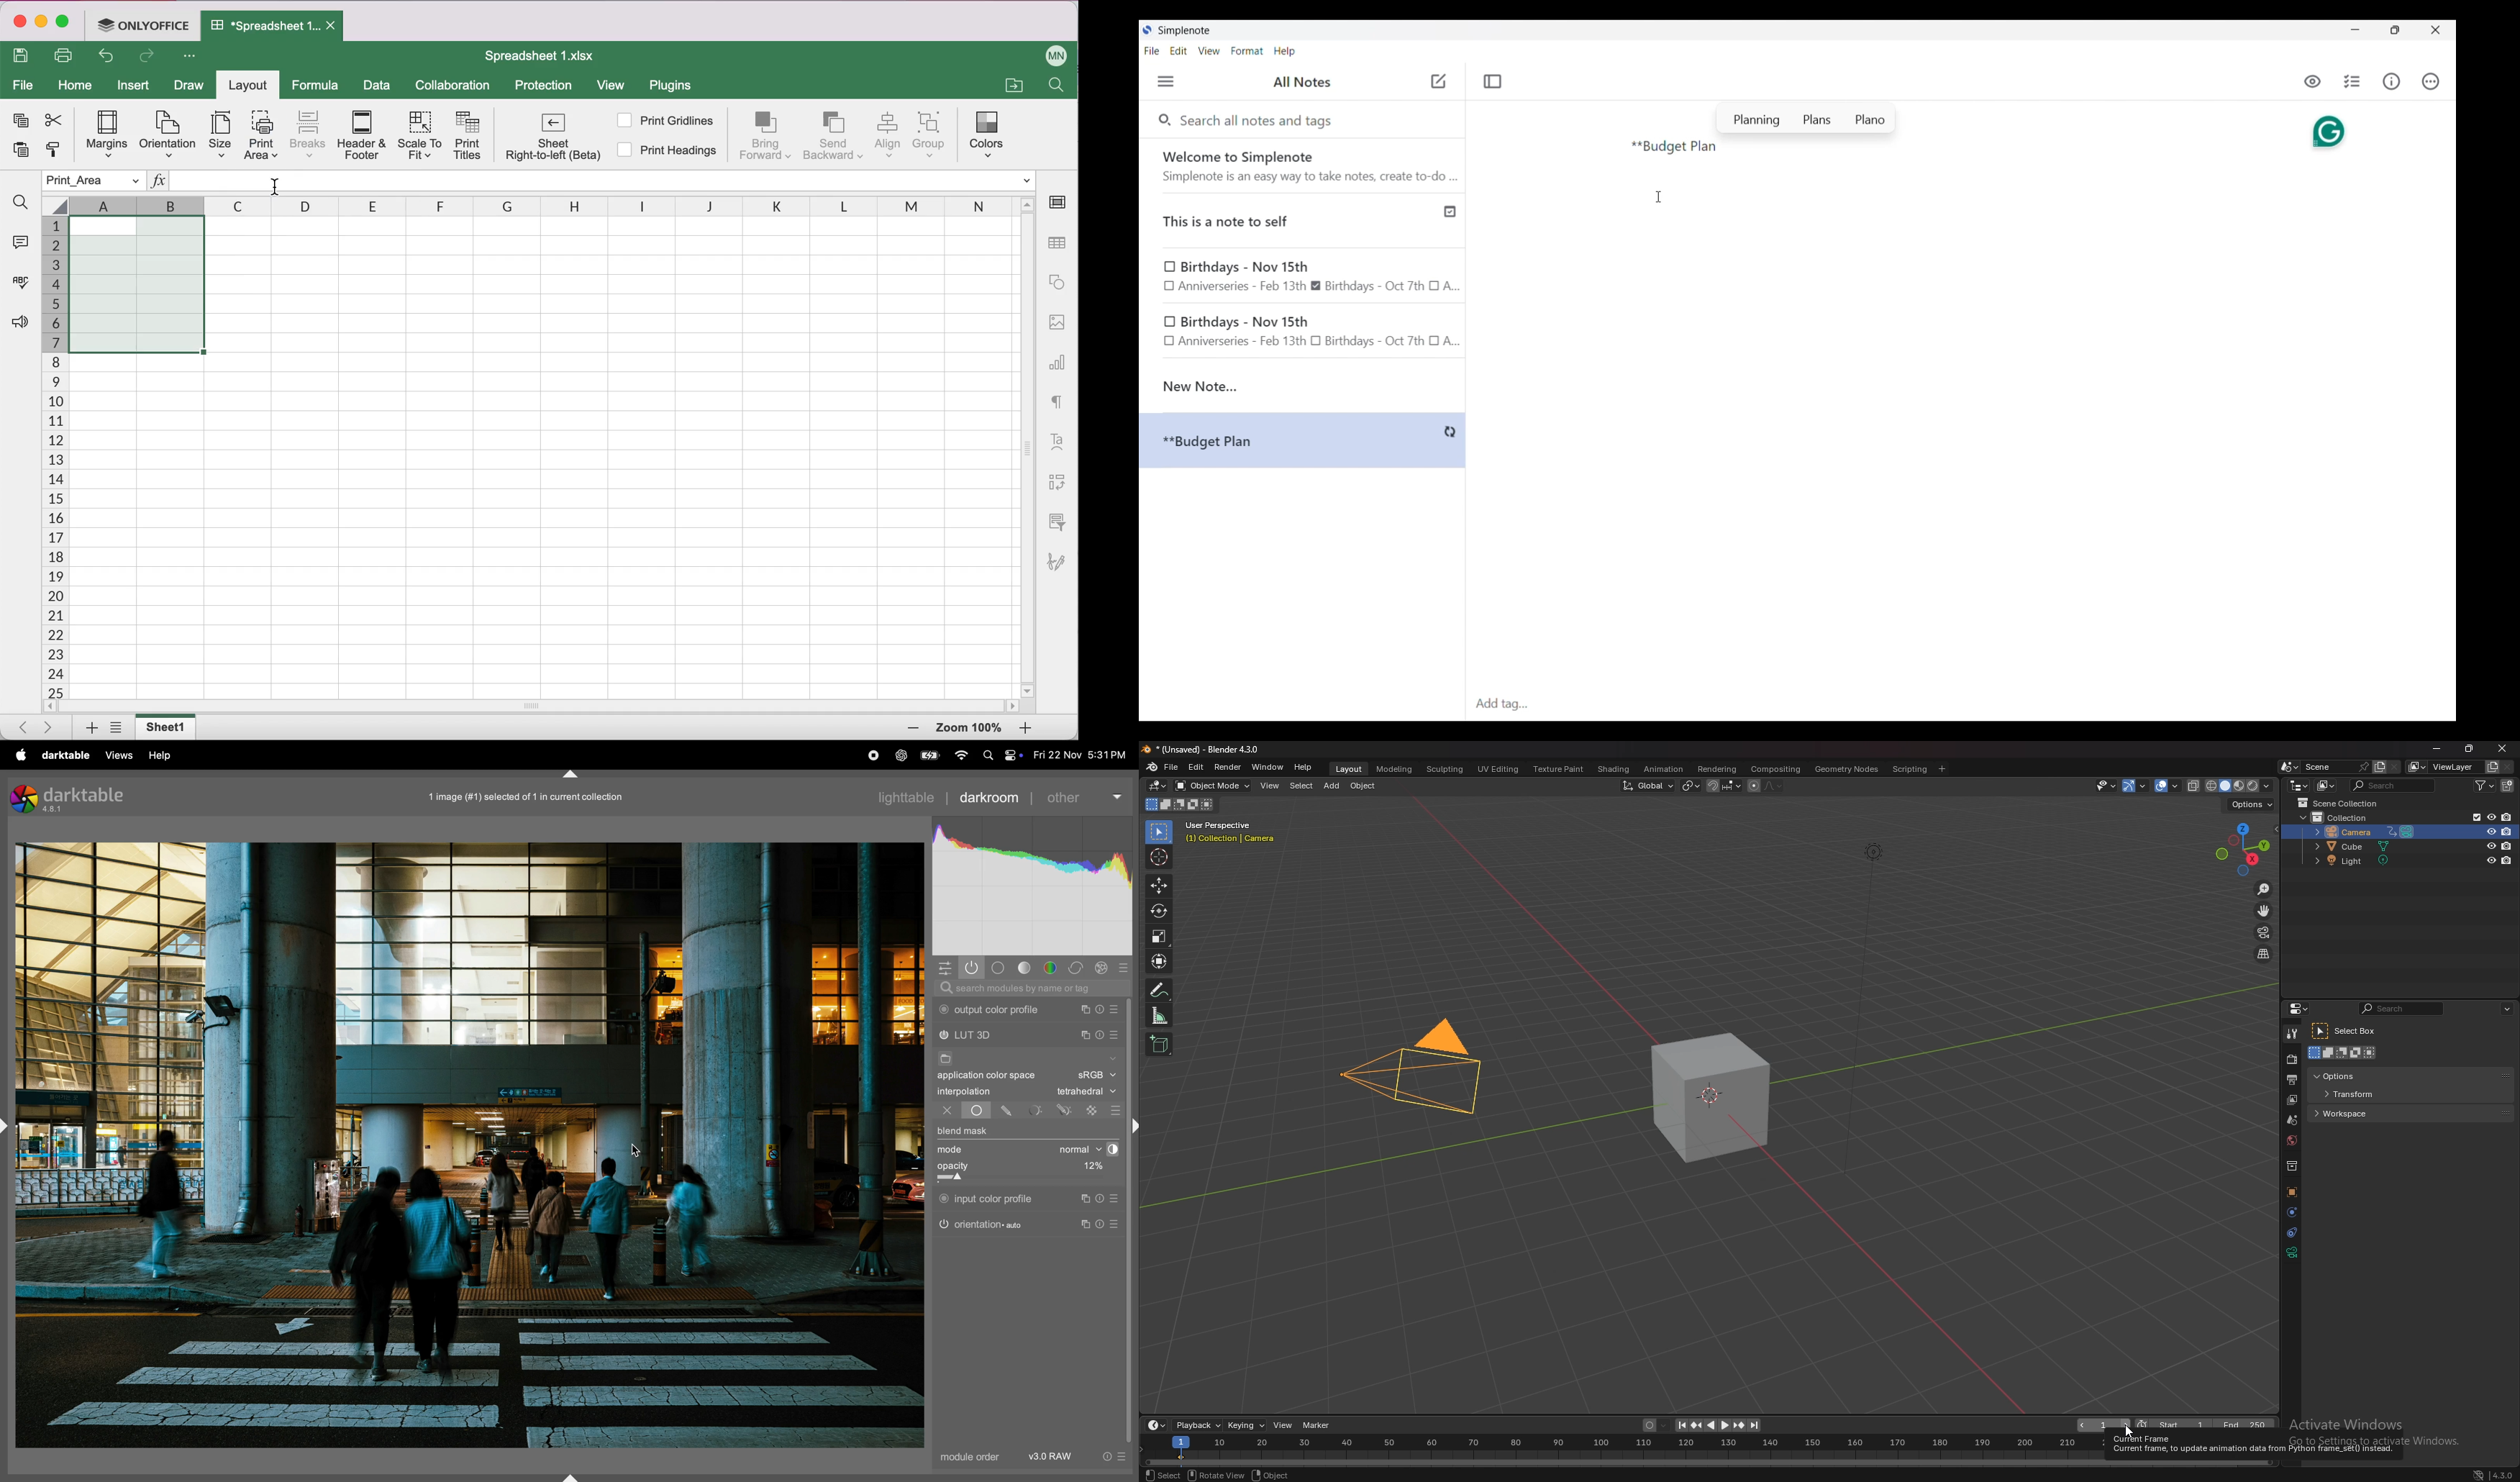 The width and height of the screenshot is (2520, 1484). Describe the element at coordinates (1055, 87) in the screenshot. I see `Find` at that location.